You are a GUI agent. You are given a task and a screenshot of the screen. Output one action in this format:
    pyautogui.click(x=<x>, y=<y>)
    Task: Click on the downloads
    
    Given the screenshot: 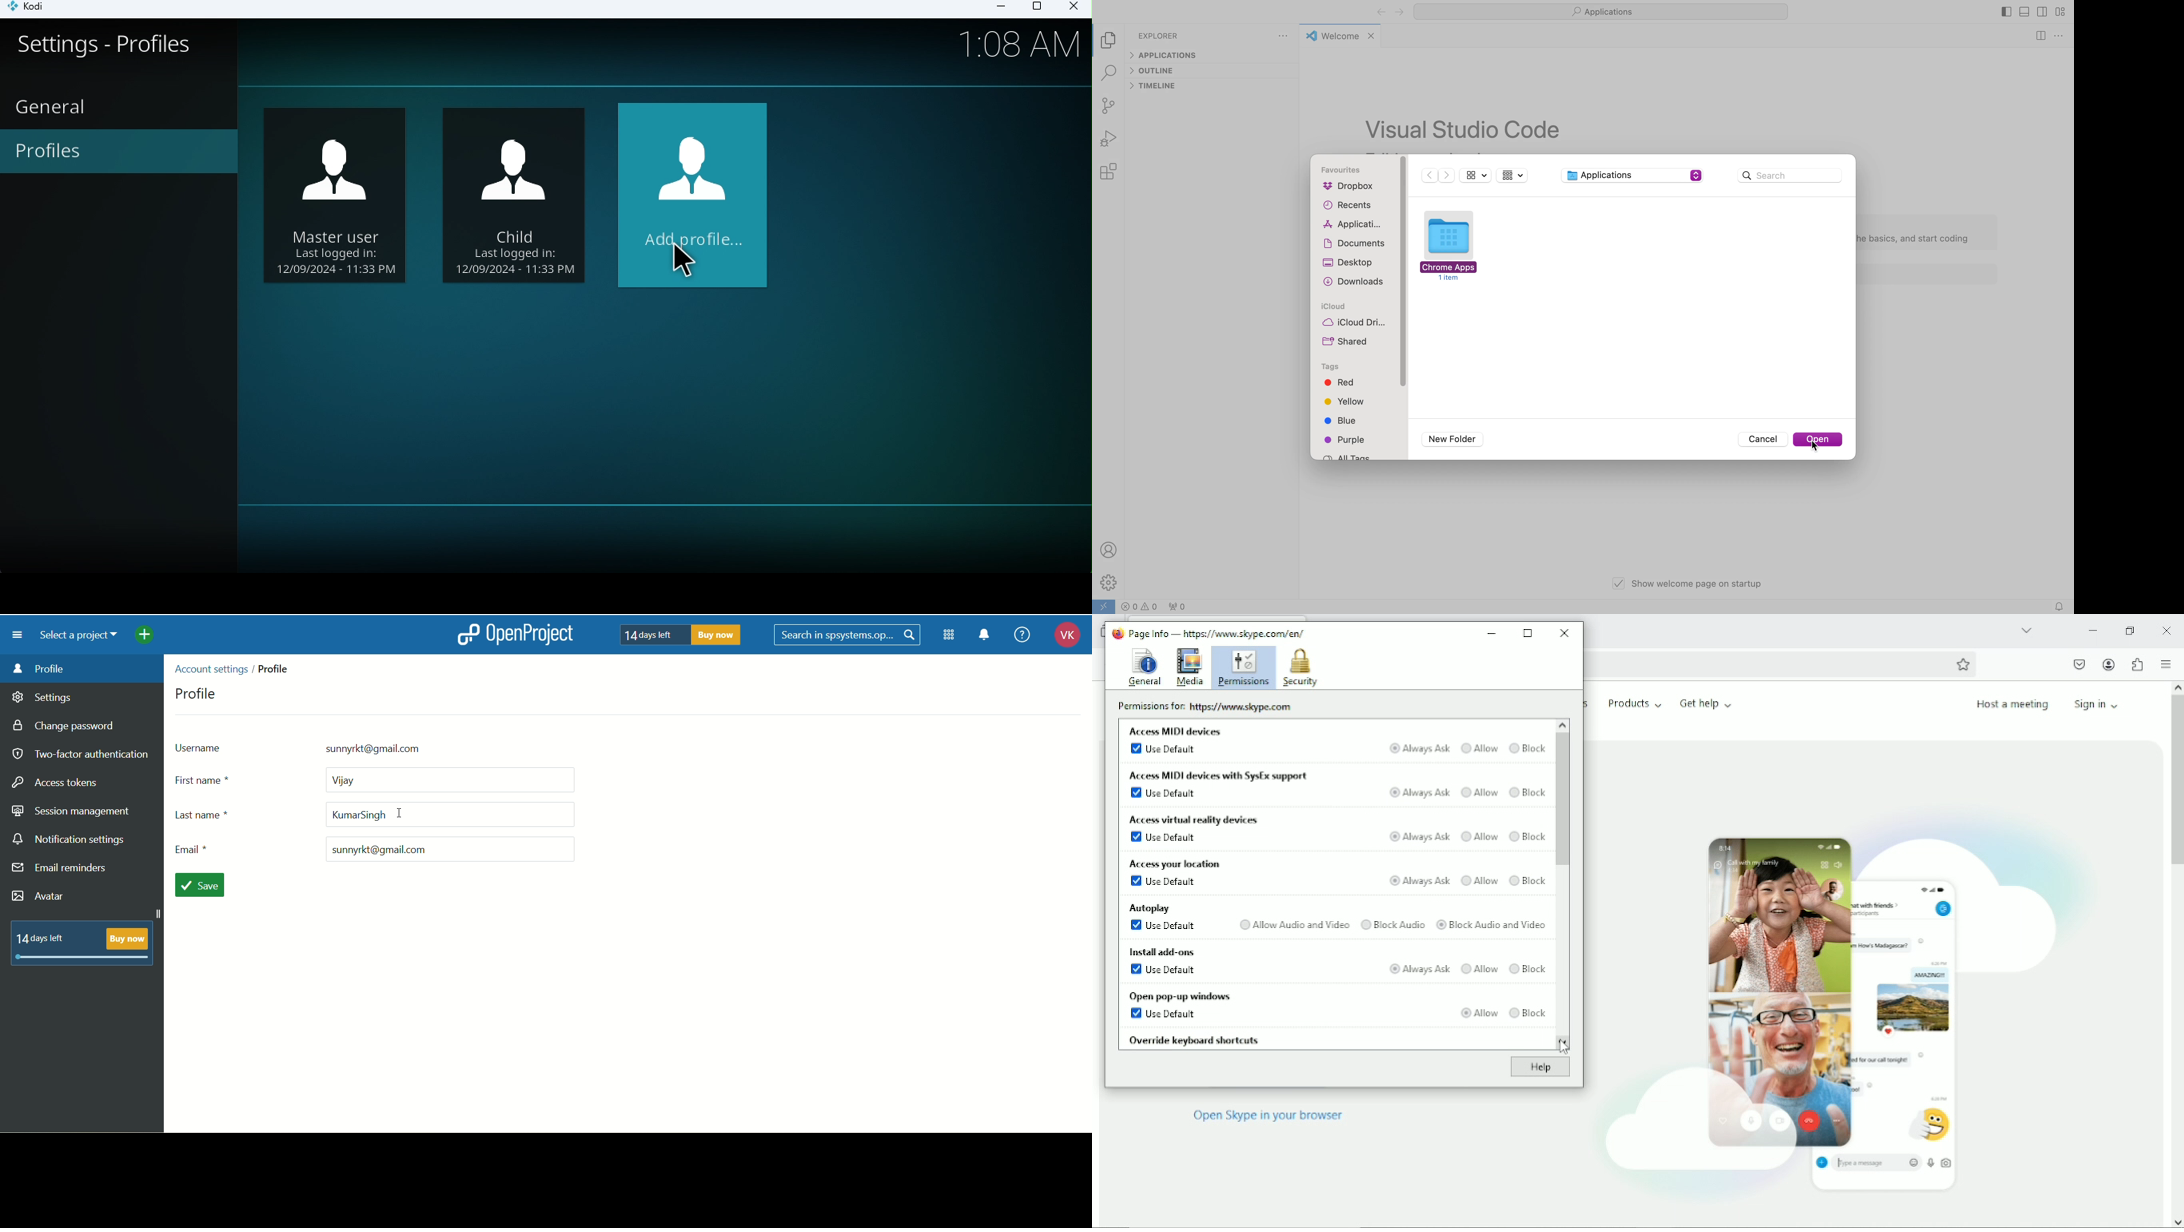 What is the action you would take?
    pyautogui.click(x=1356, y=283)
    